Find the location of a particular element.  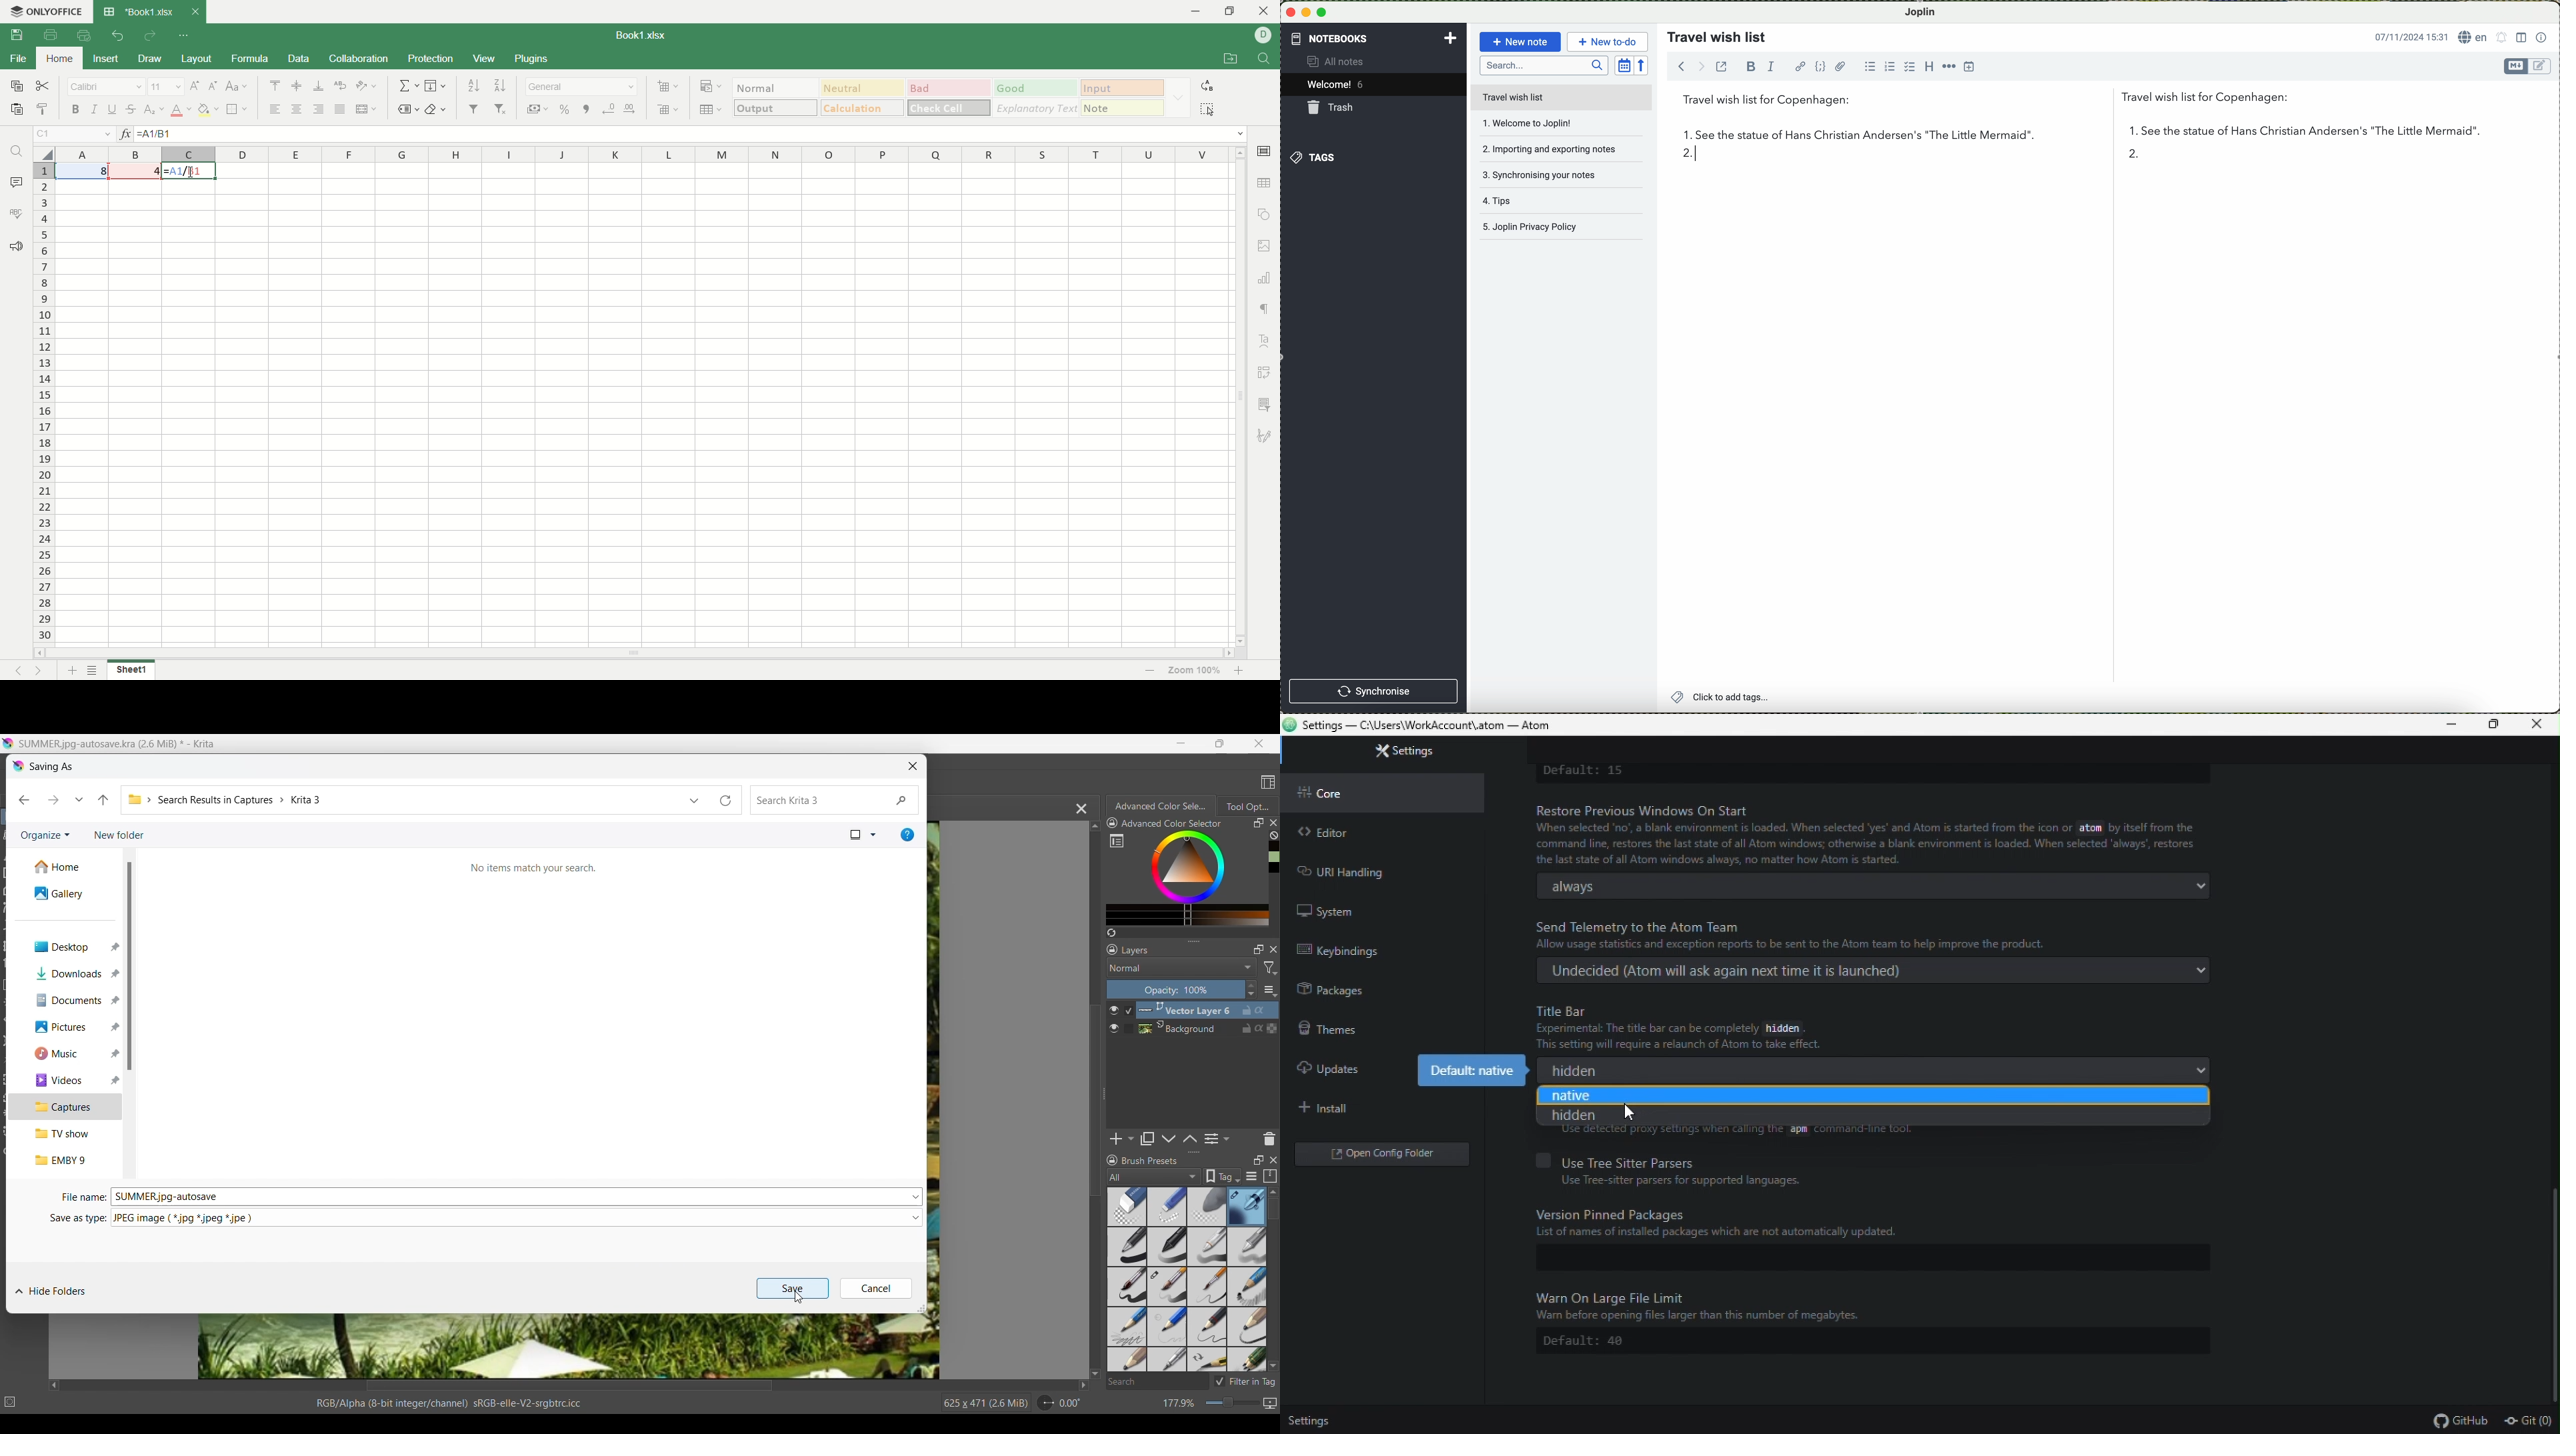

tags is located at coordinates (1314, 157).